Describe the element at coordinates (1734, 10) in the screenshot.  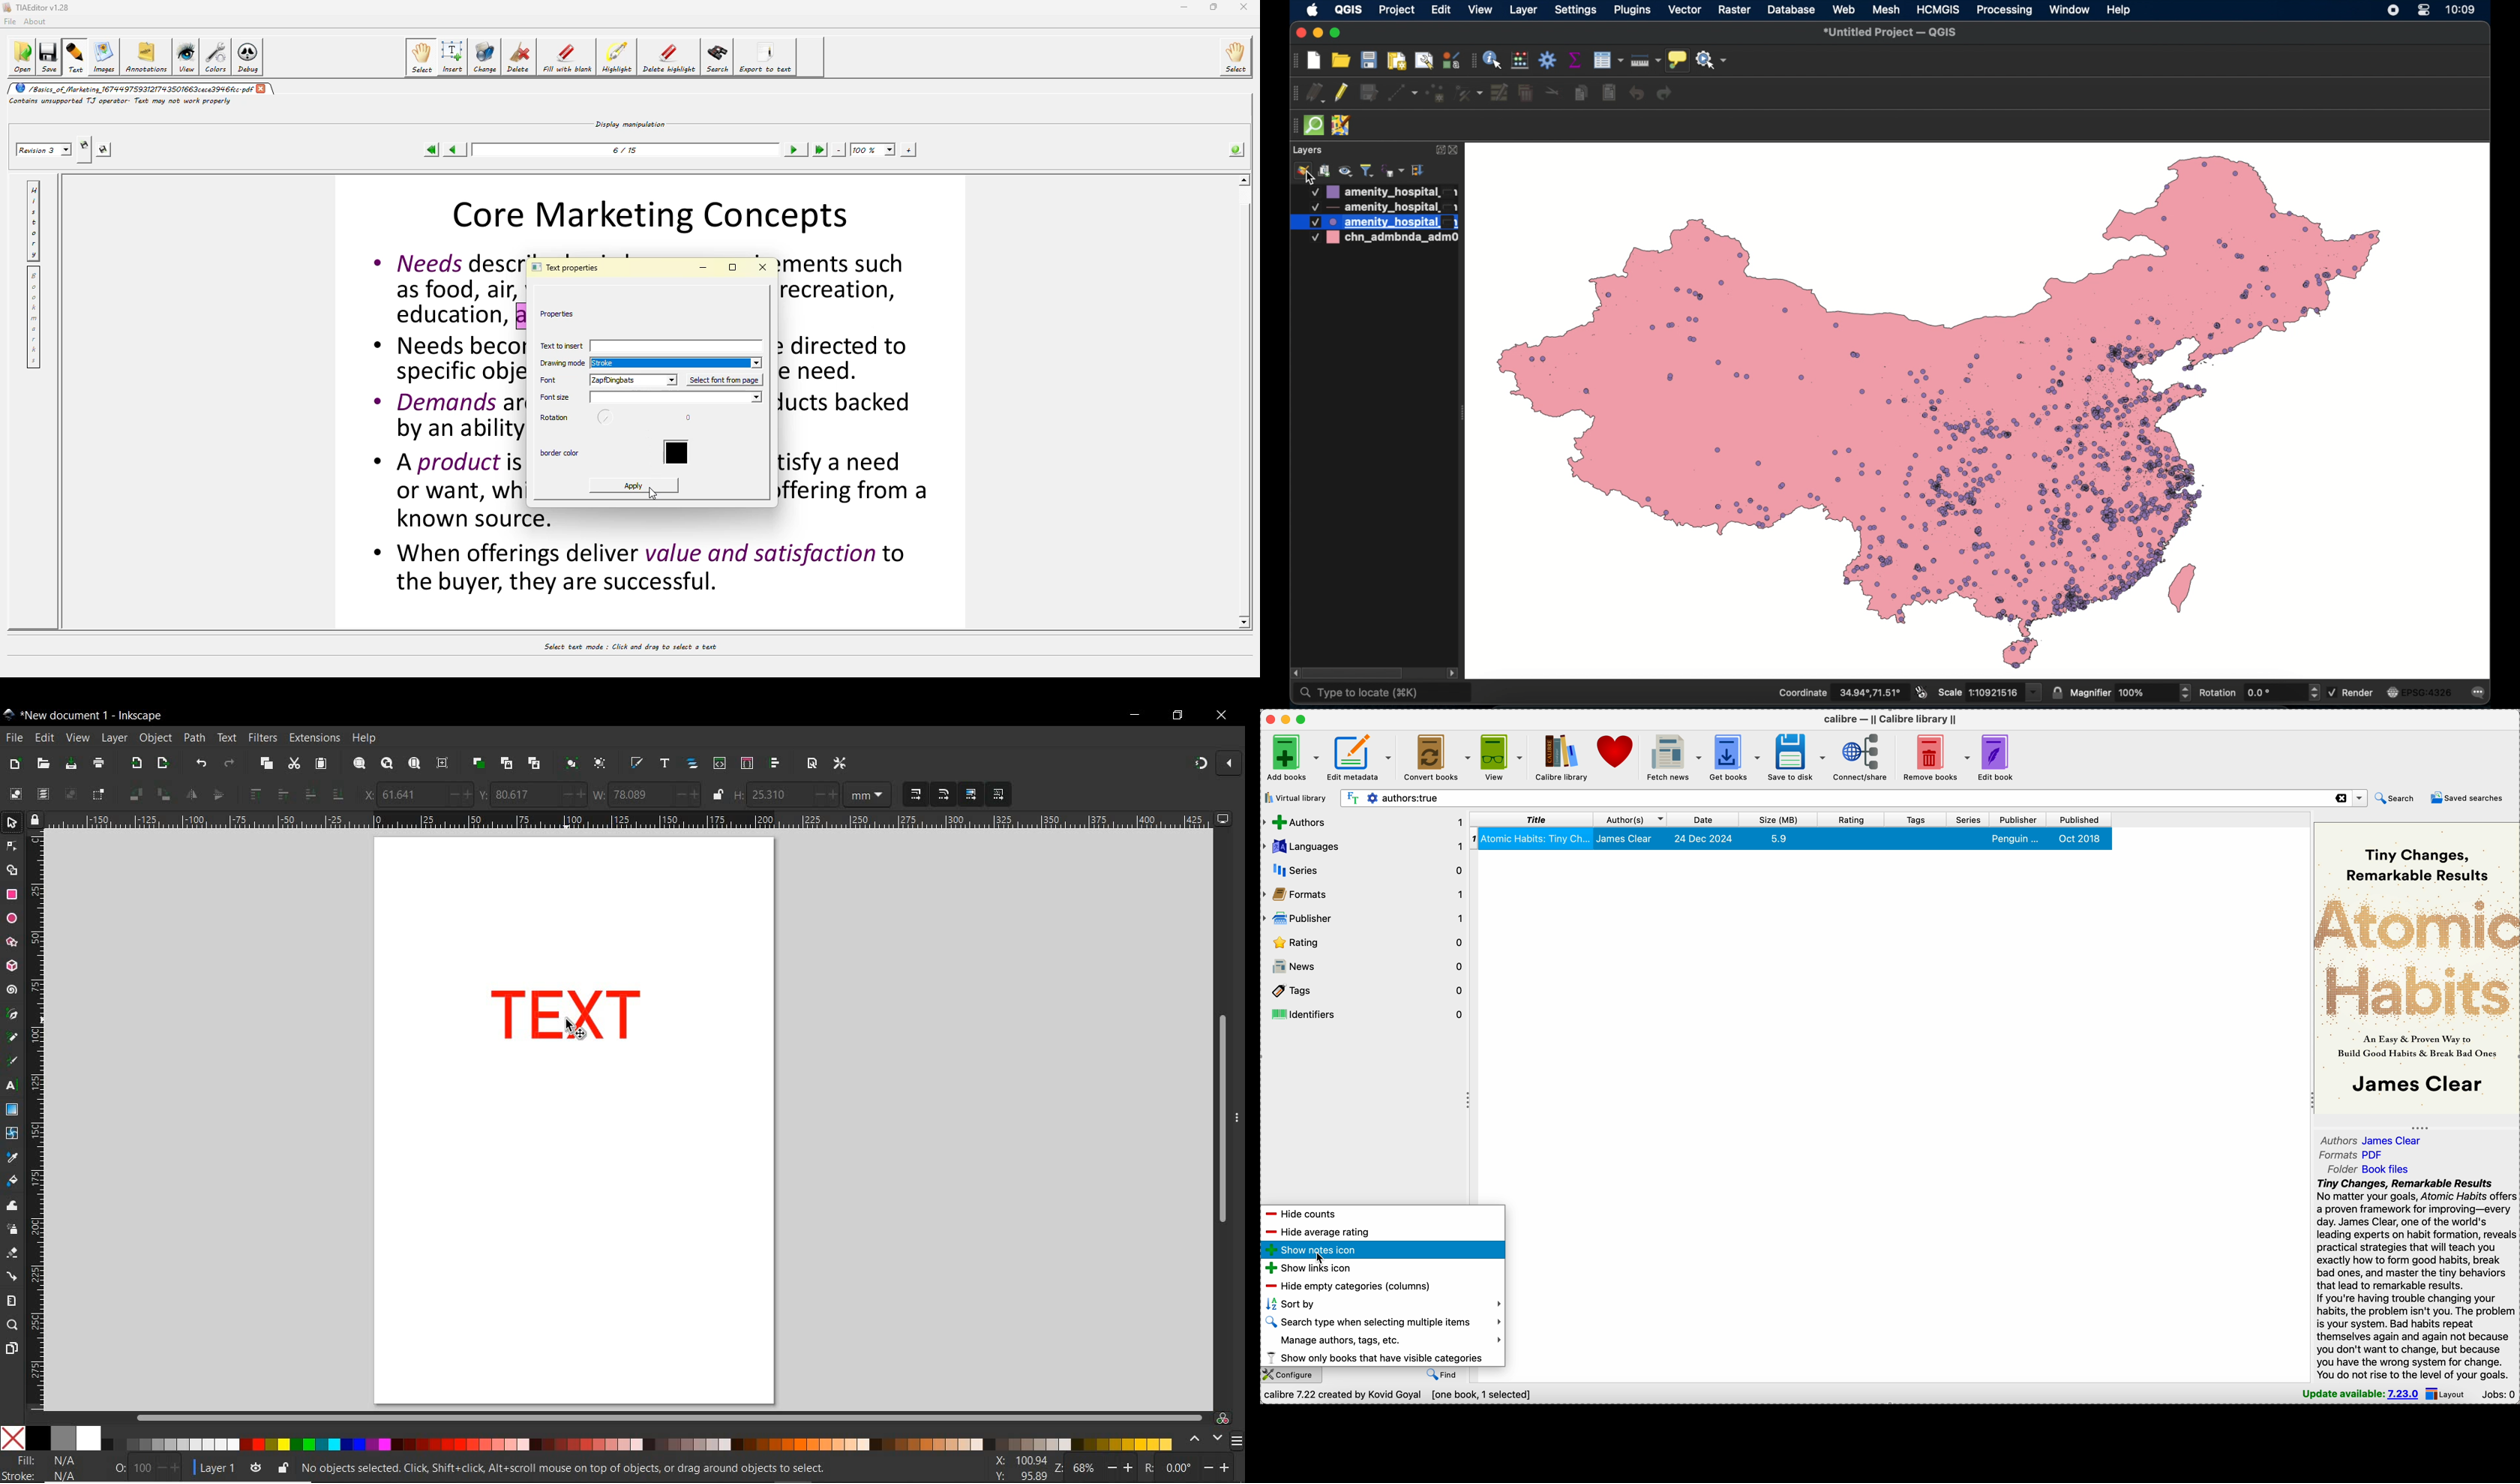
I see `raster` at that location.